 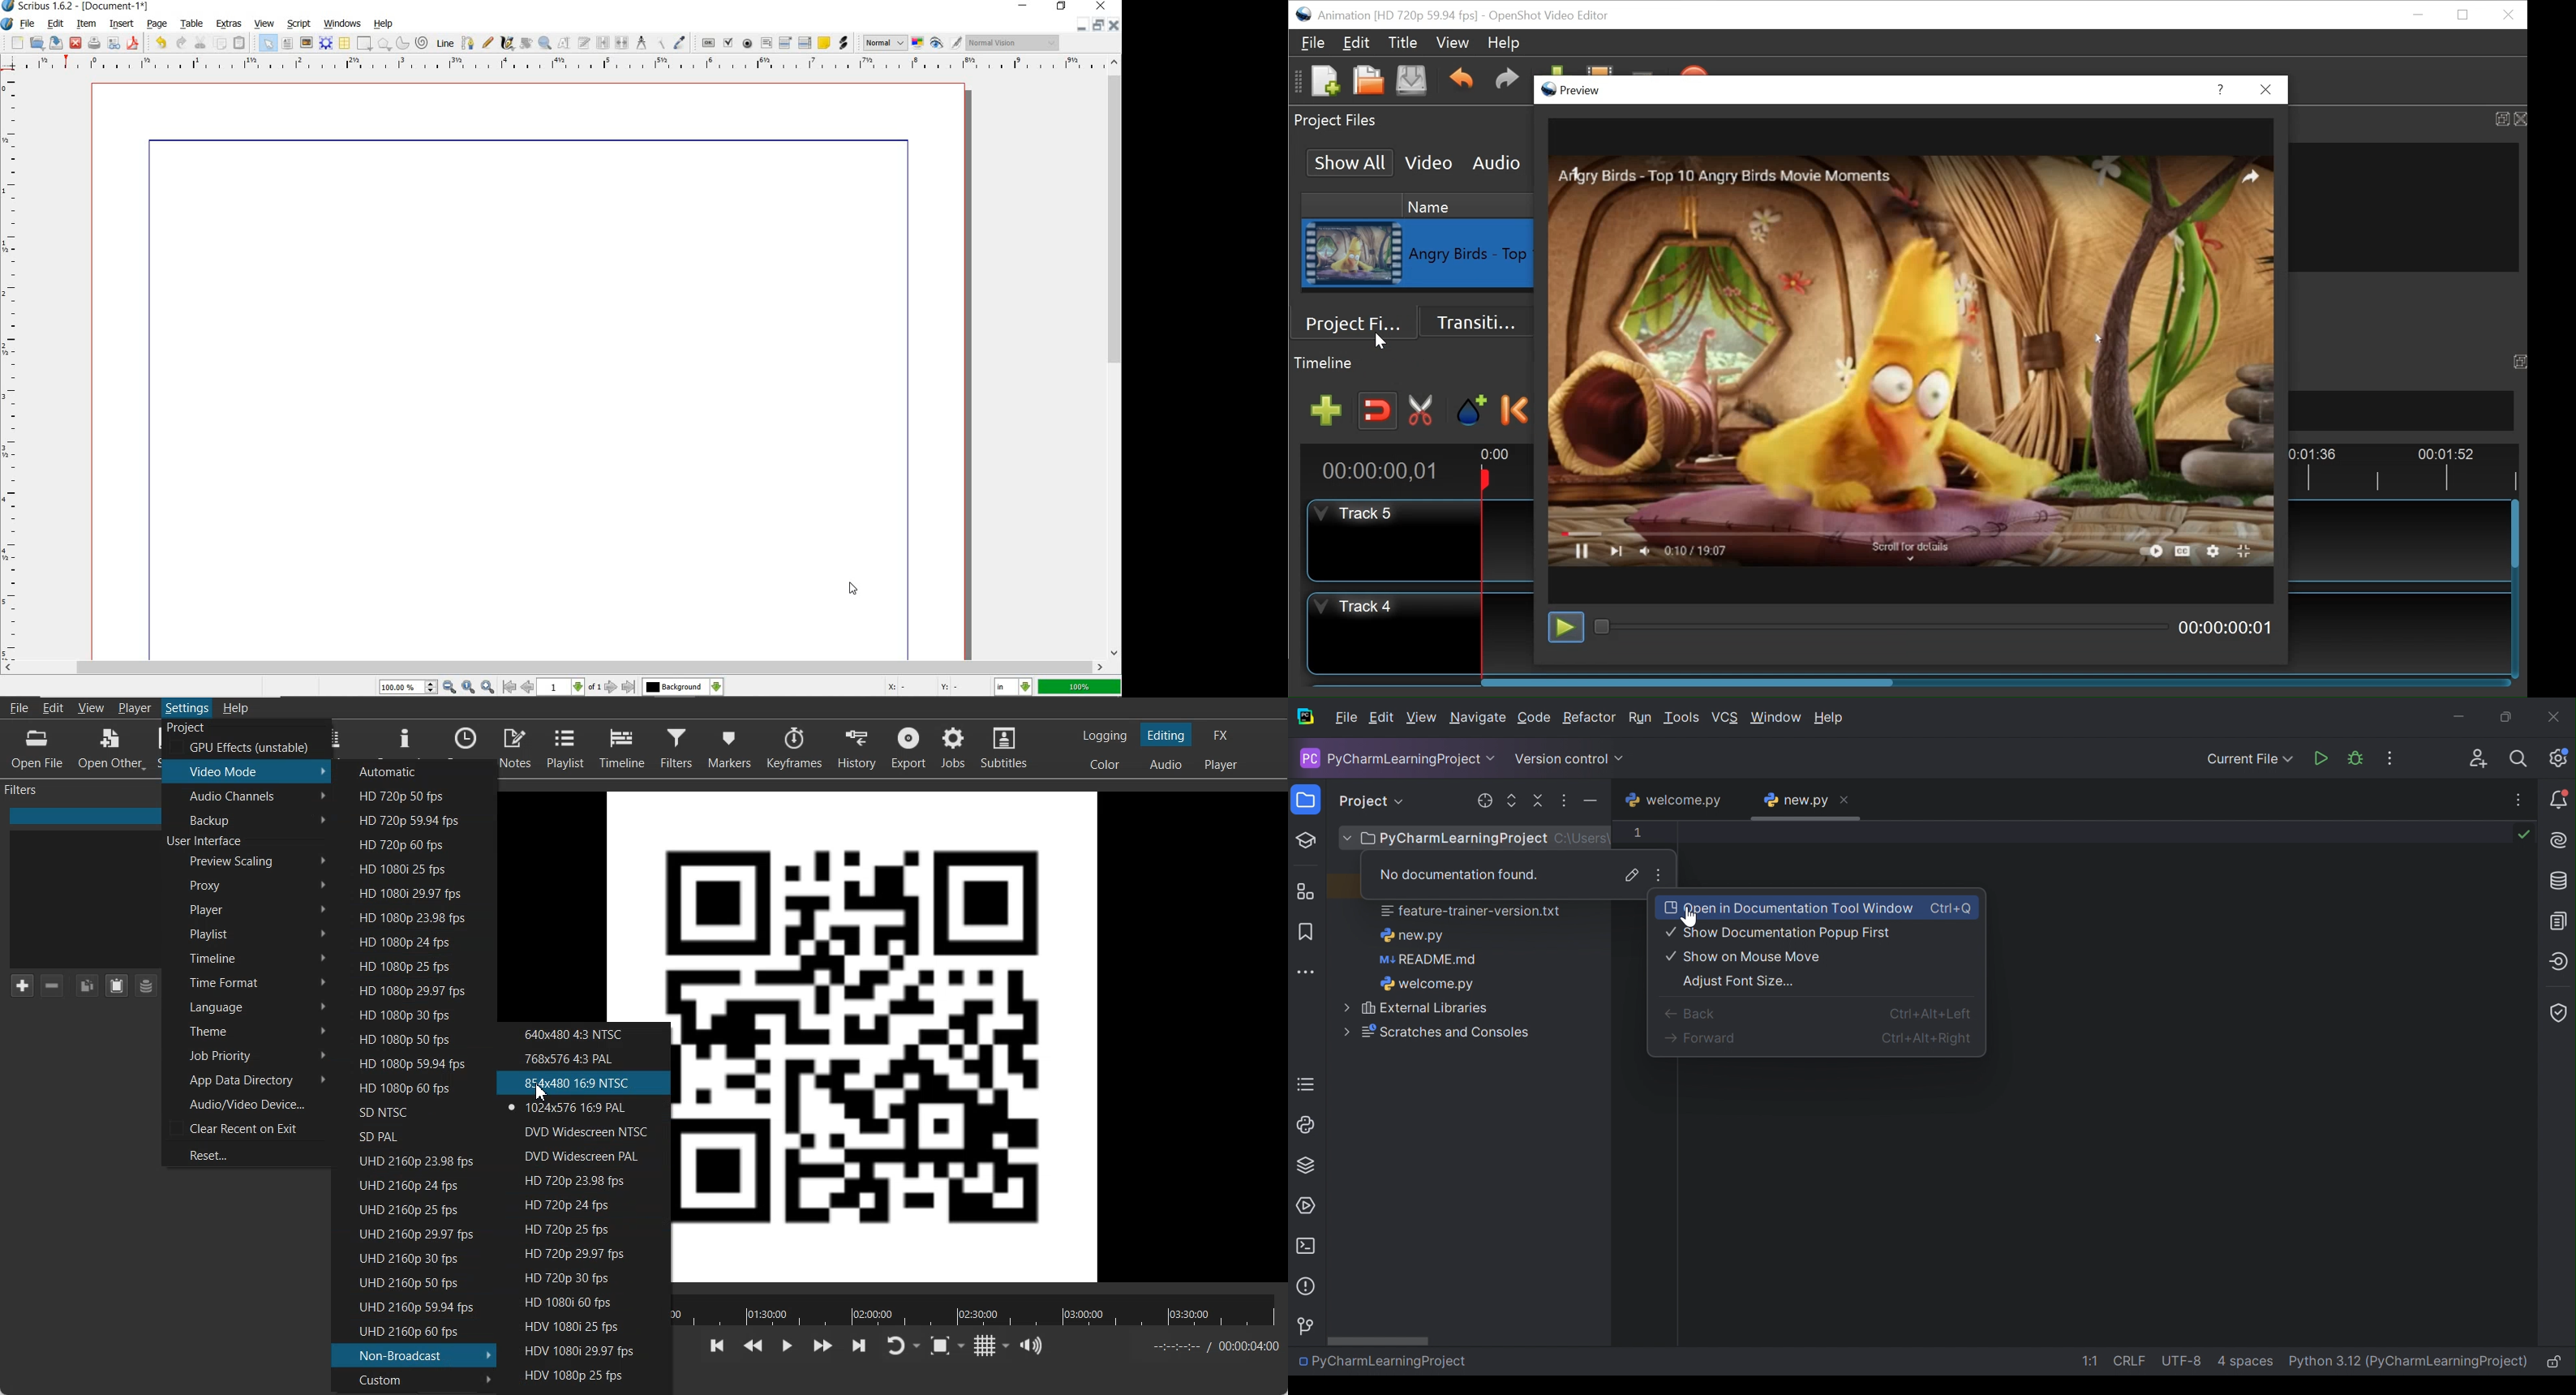 What do you see at coordinates (2090, 1361) in the screenshot?
I see `1:1` at bounding box center [2090, 1361].